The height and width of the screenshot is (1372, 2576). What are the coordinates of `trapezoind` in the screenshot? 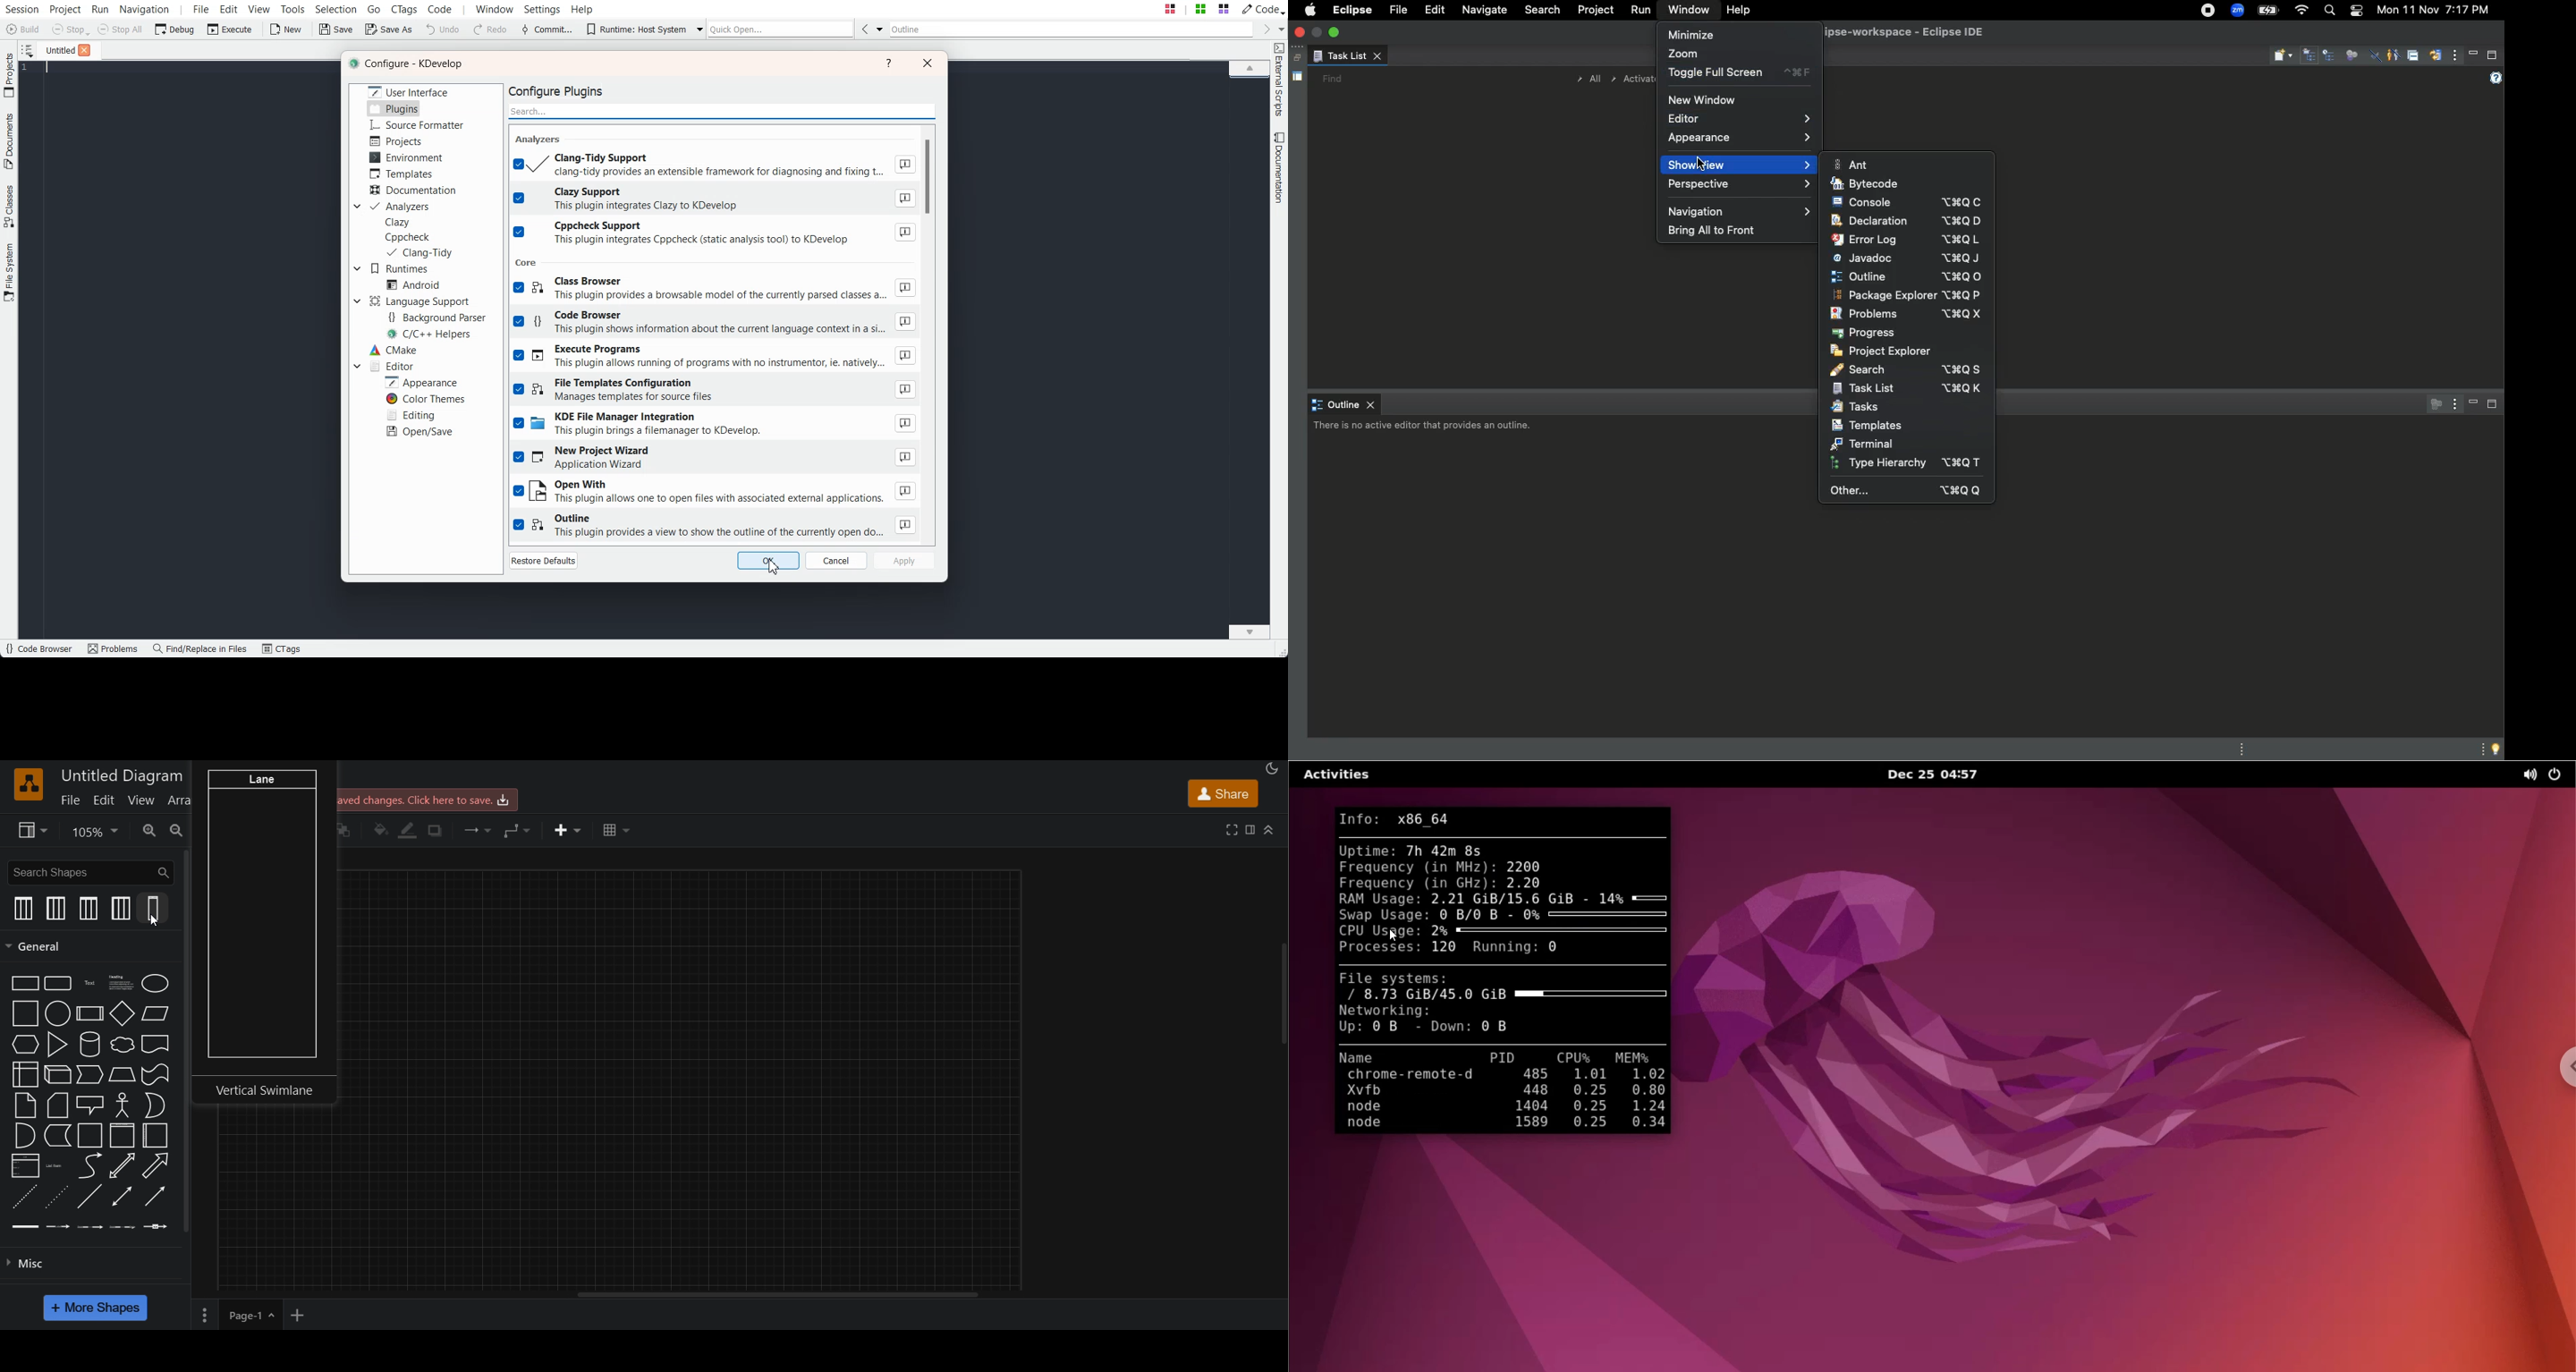 It's located at (119, 1076).